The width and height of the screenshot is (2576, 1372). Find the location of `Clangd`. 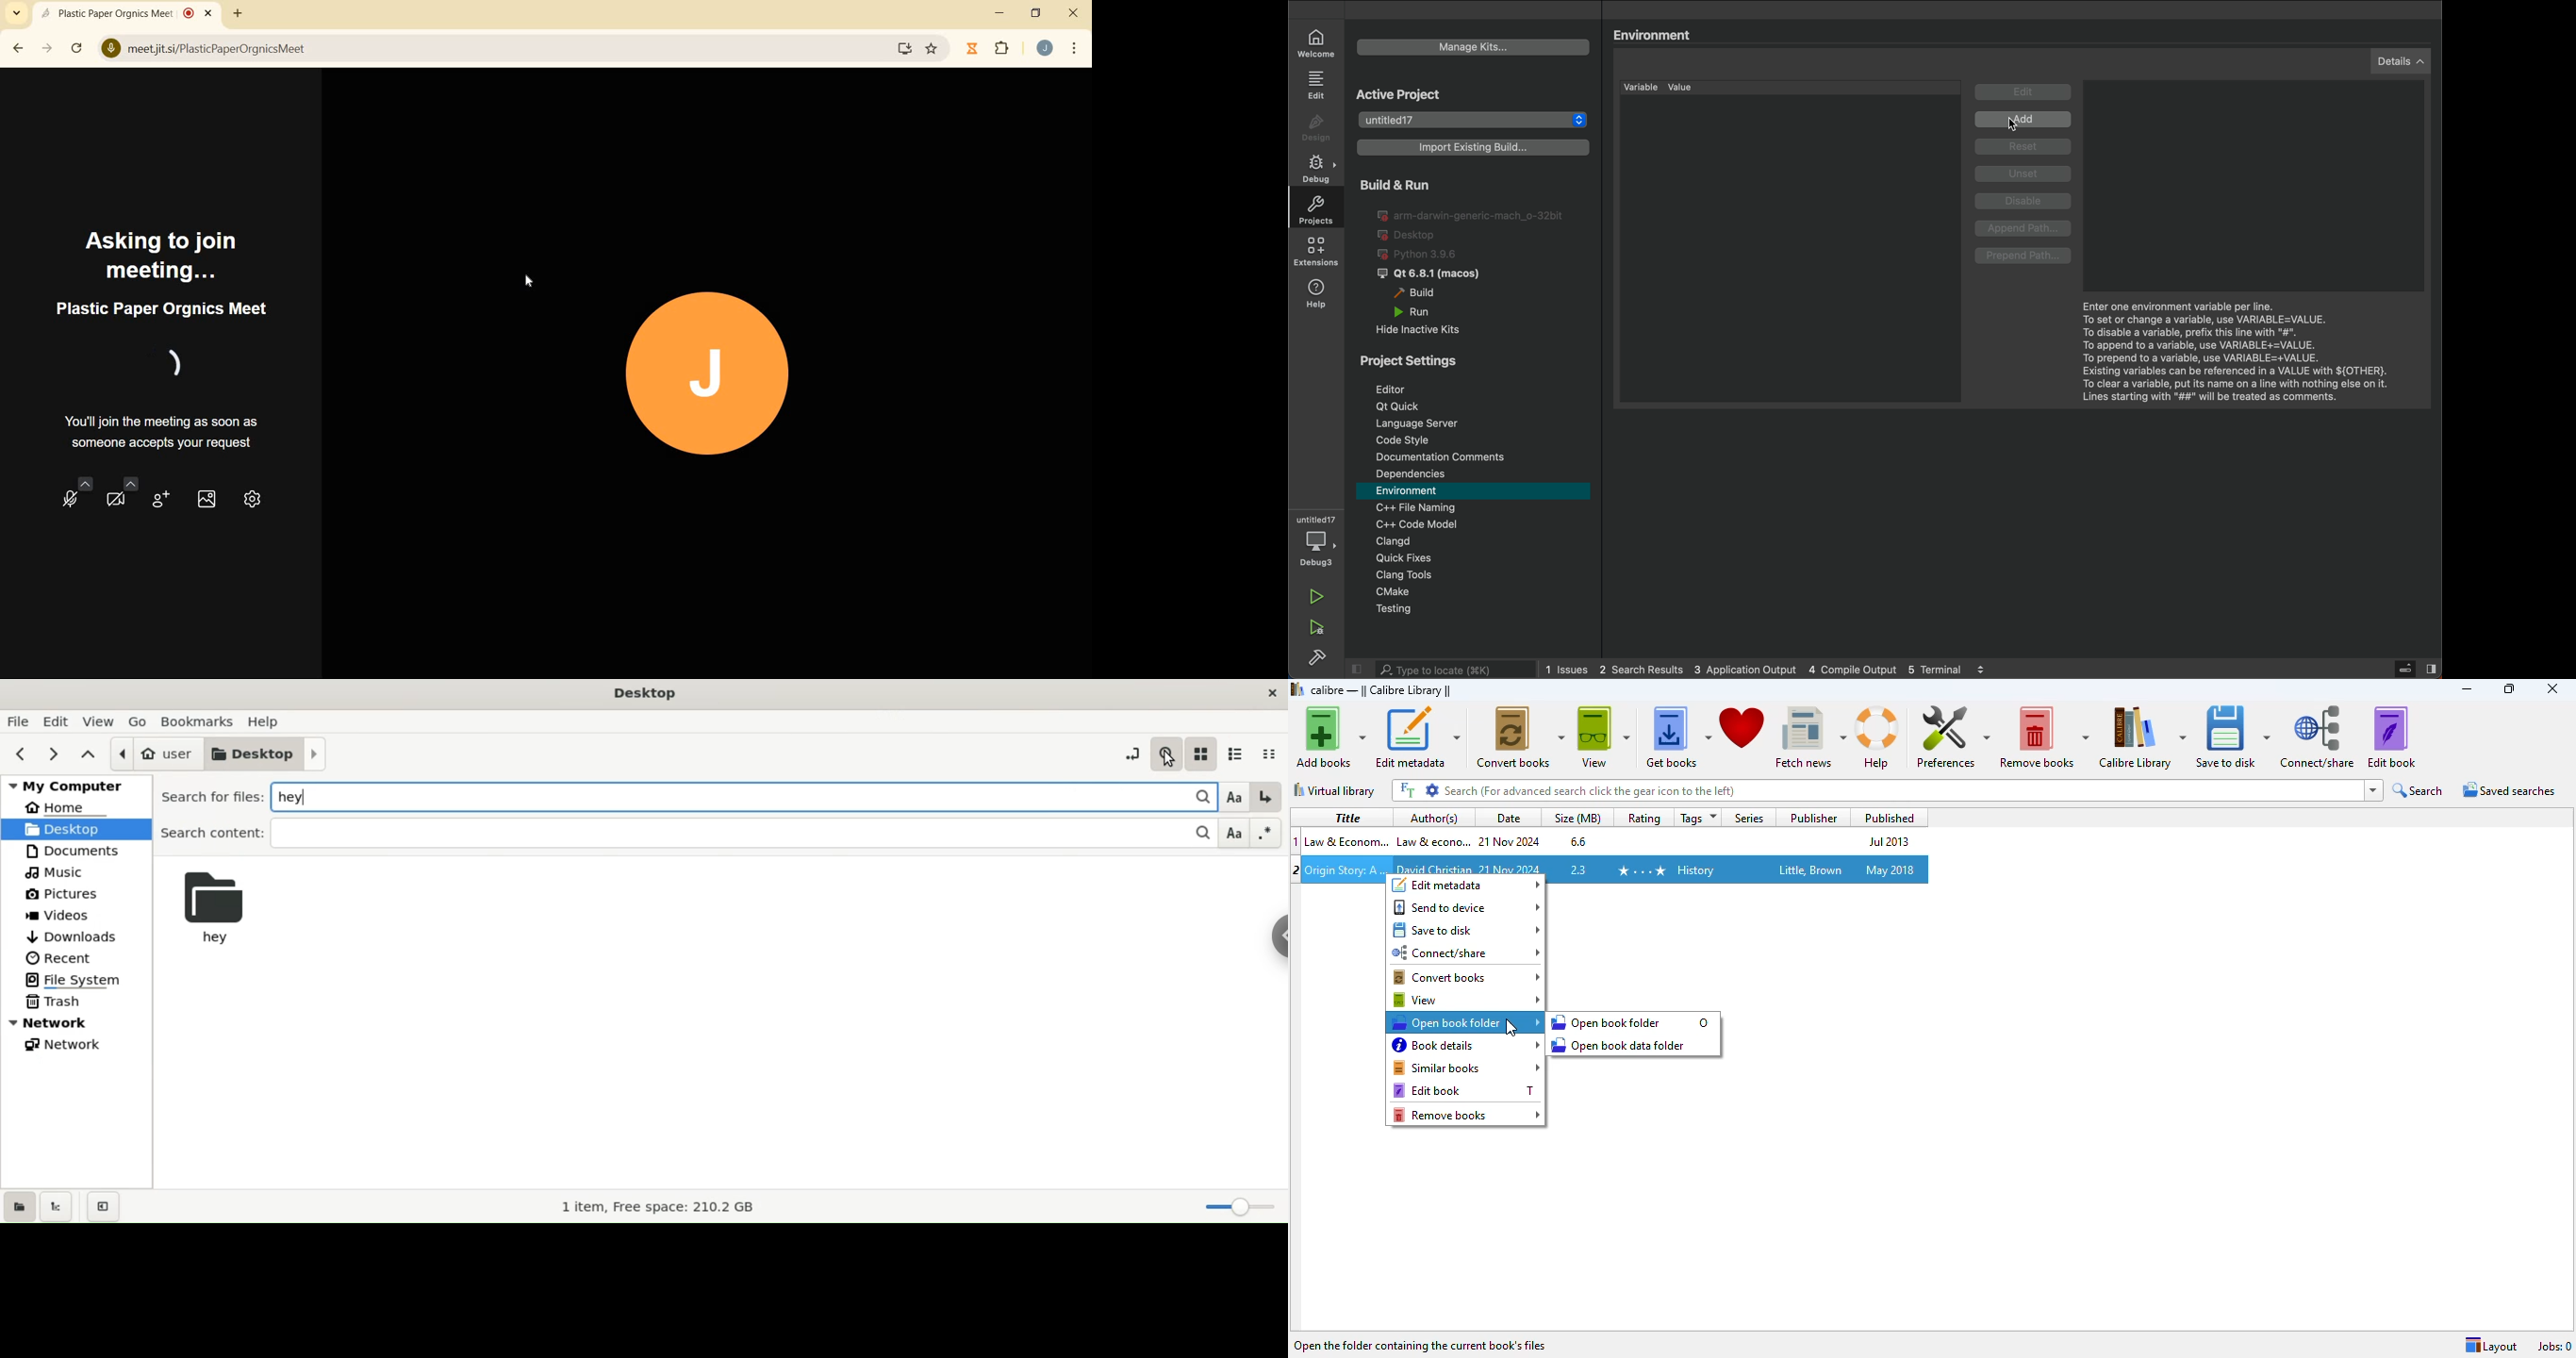

Clangd is located at coordinates (1471, 541).